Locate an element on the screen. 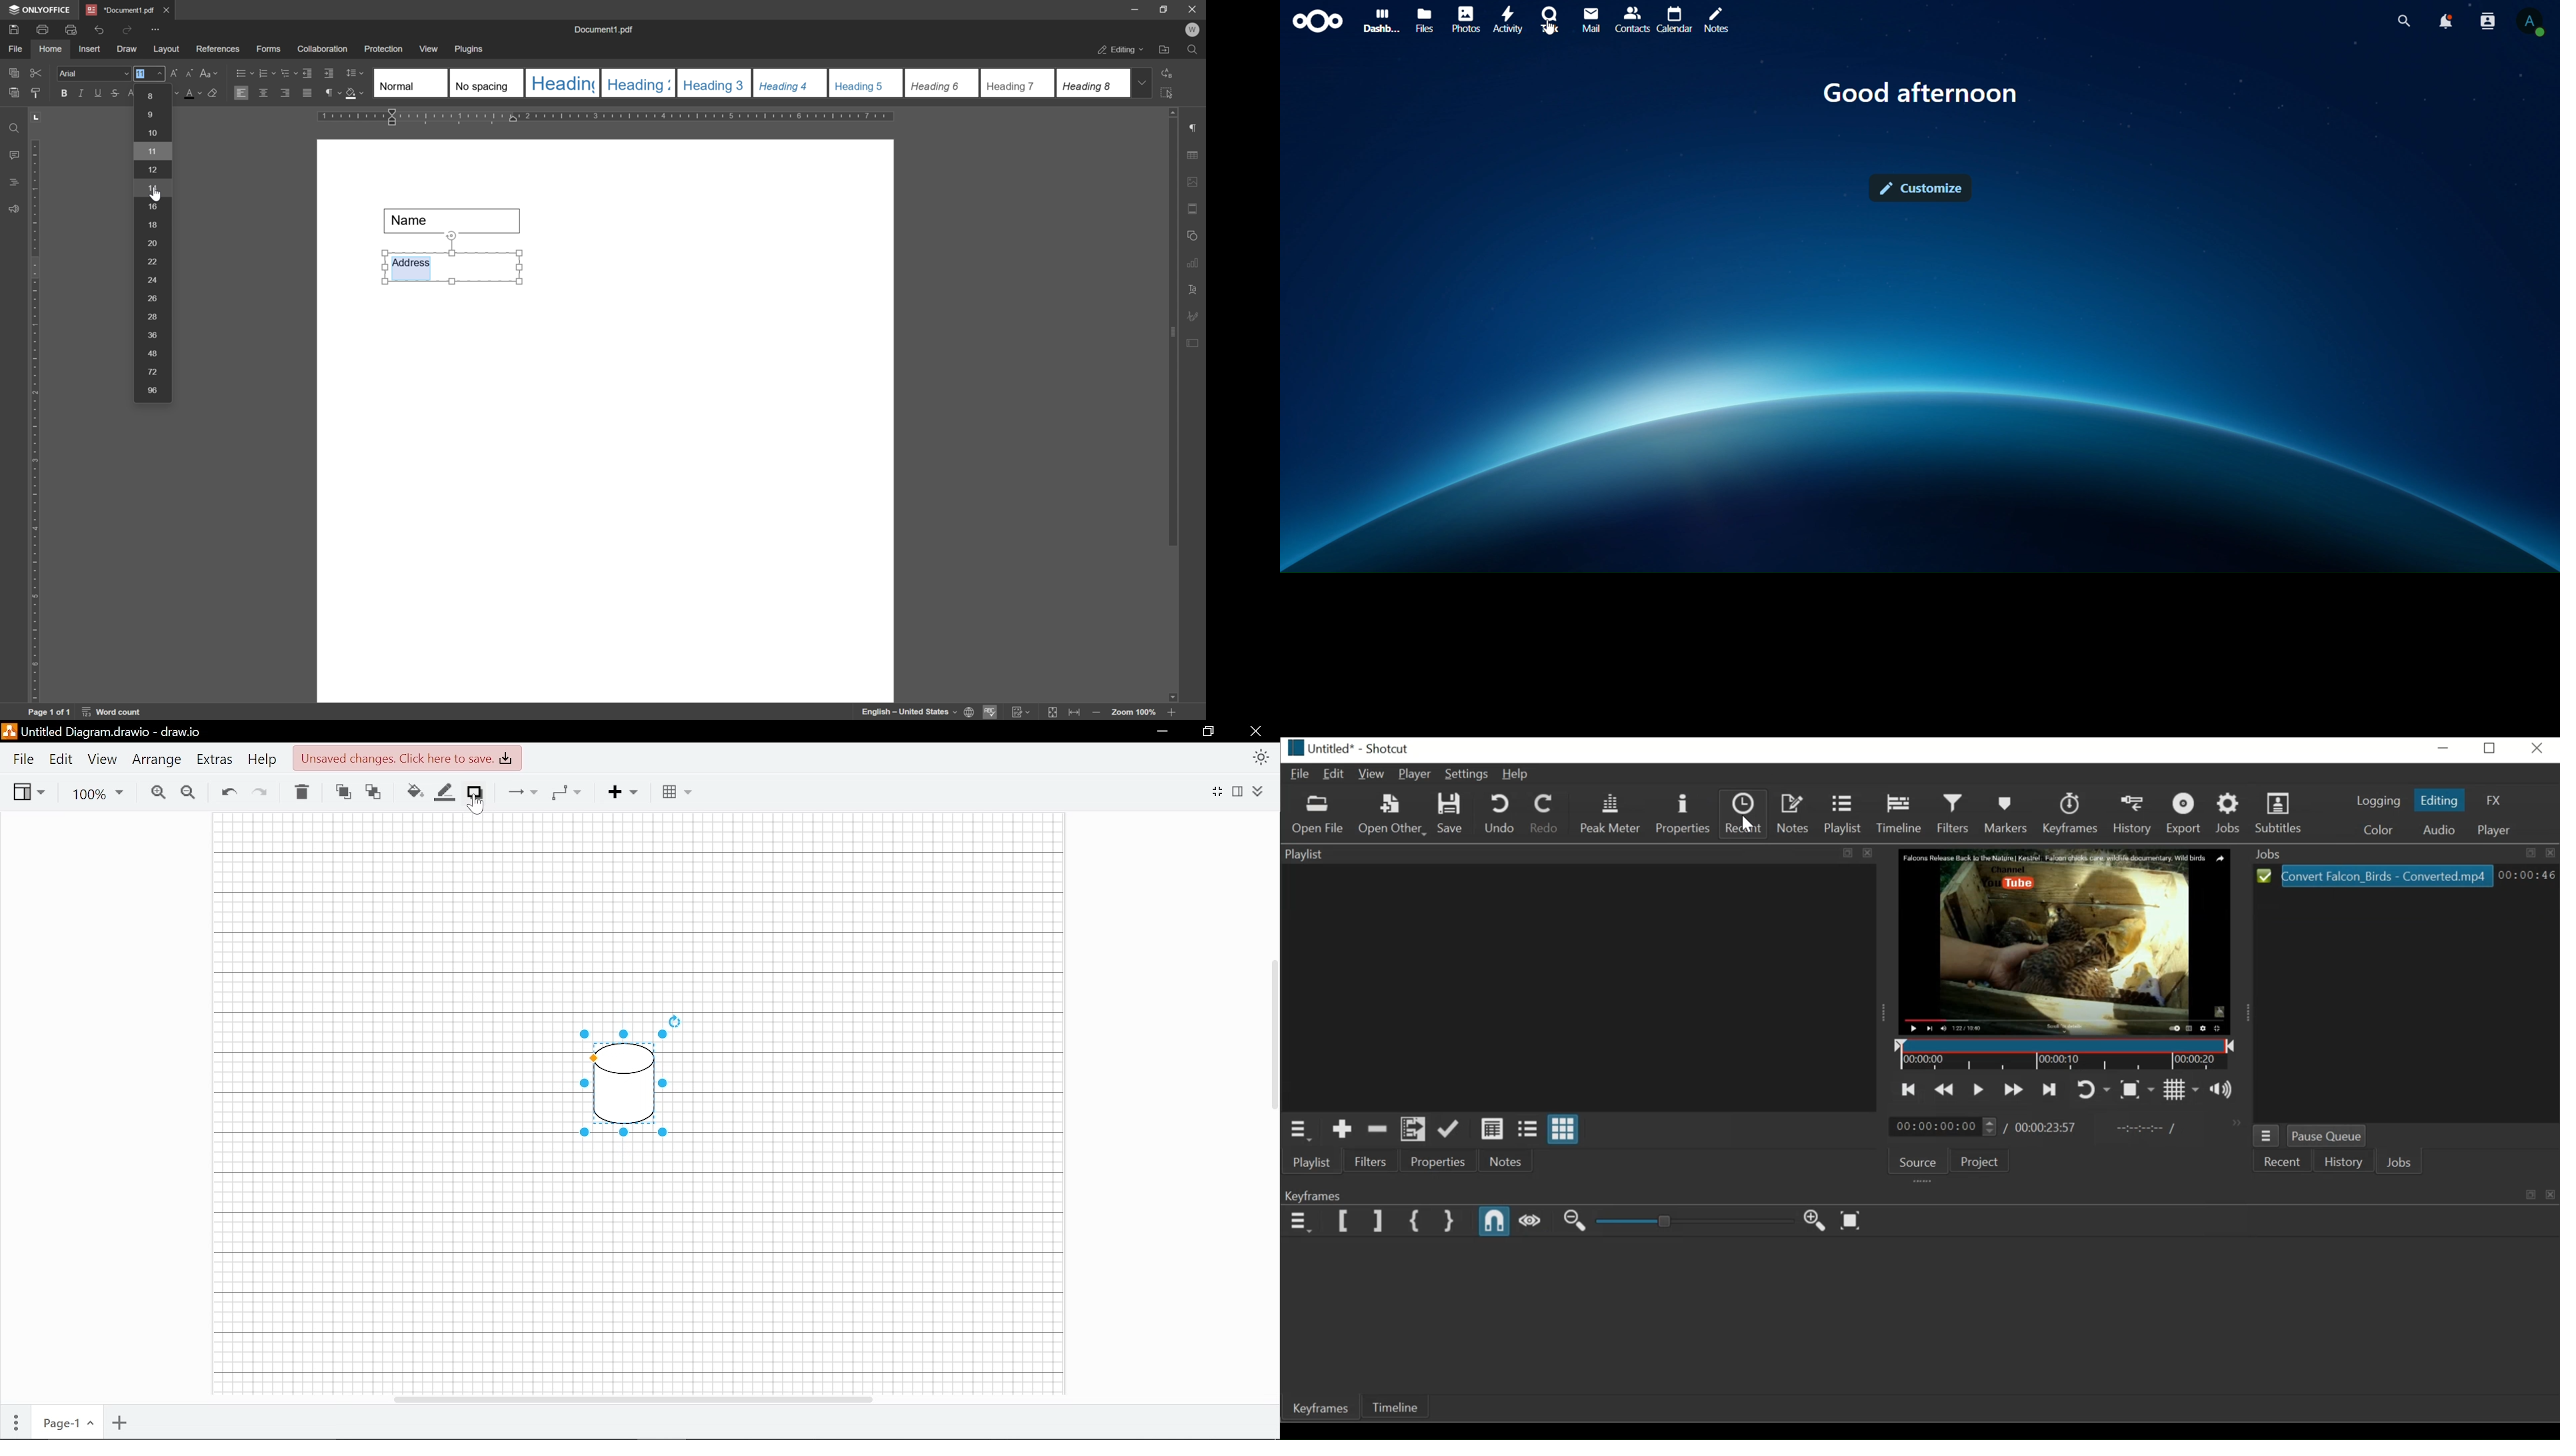 The image size is (2576, 1456). Zoom in is located at coordinates (158, 792).